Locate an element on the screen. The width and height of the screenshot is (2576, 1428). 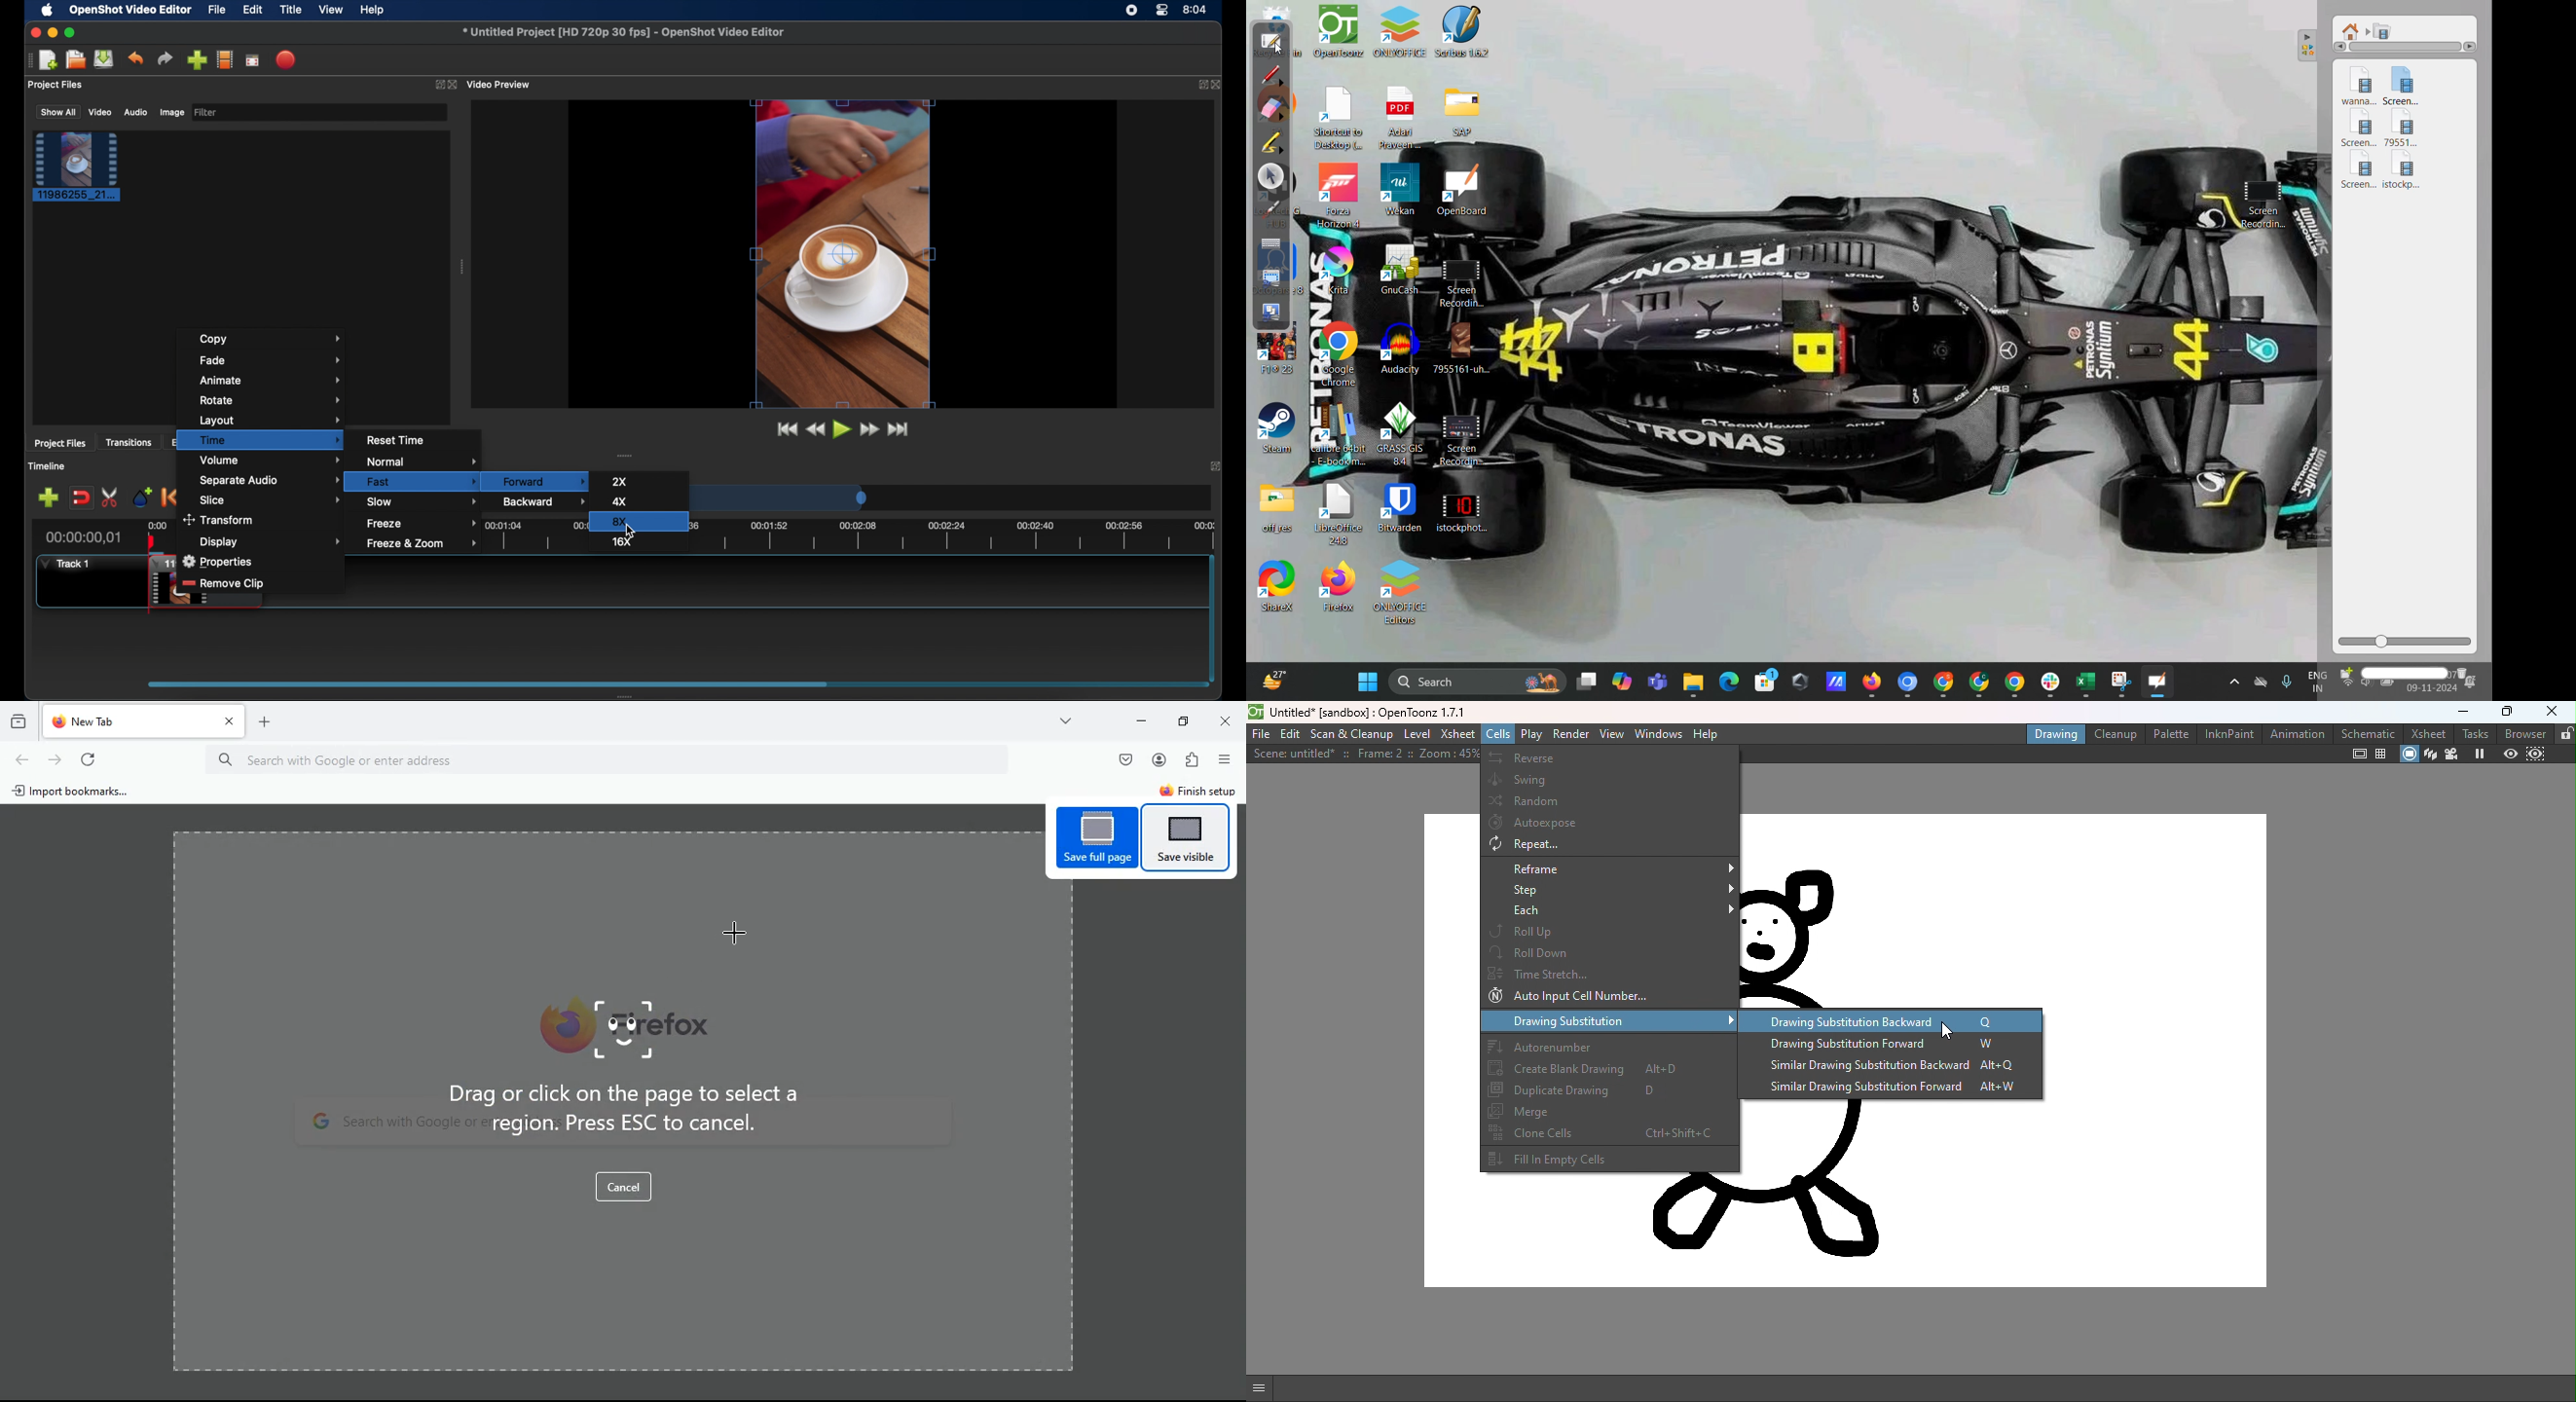
separate audio menu is located at coordinates (272, 480).